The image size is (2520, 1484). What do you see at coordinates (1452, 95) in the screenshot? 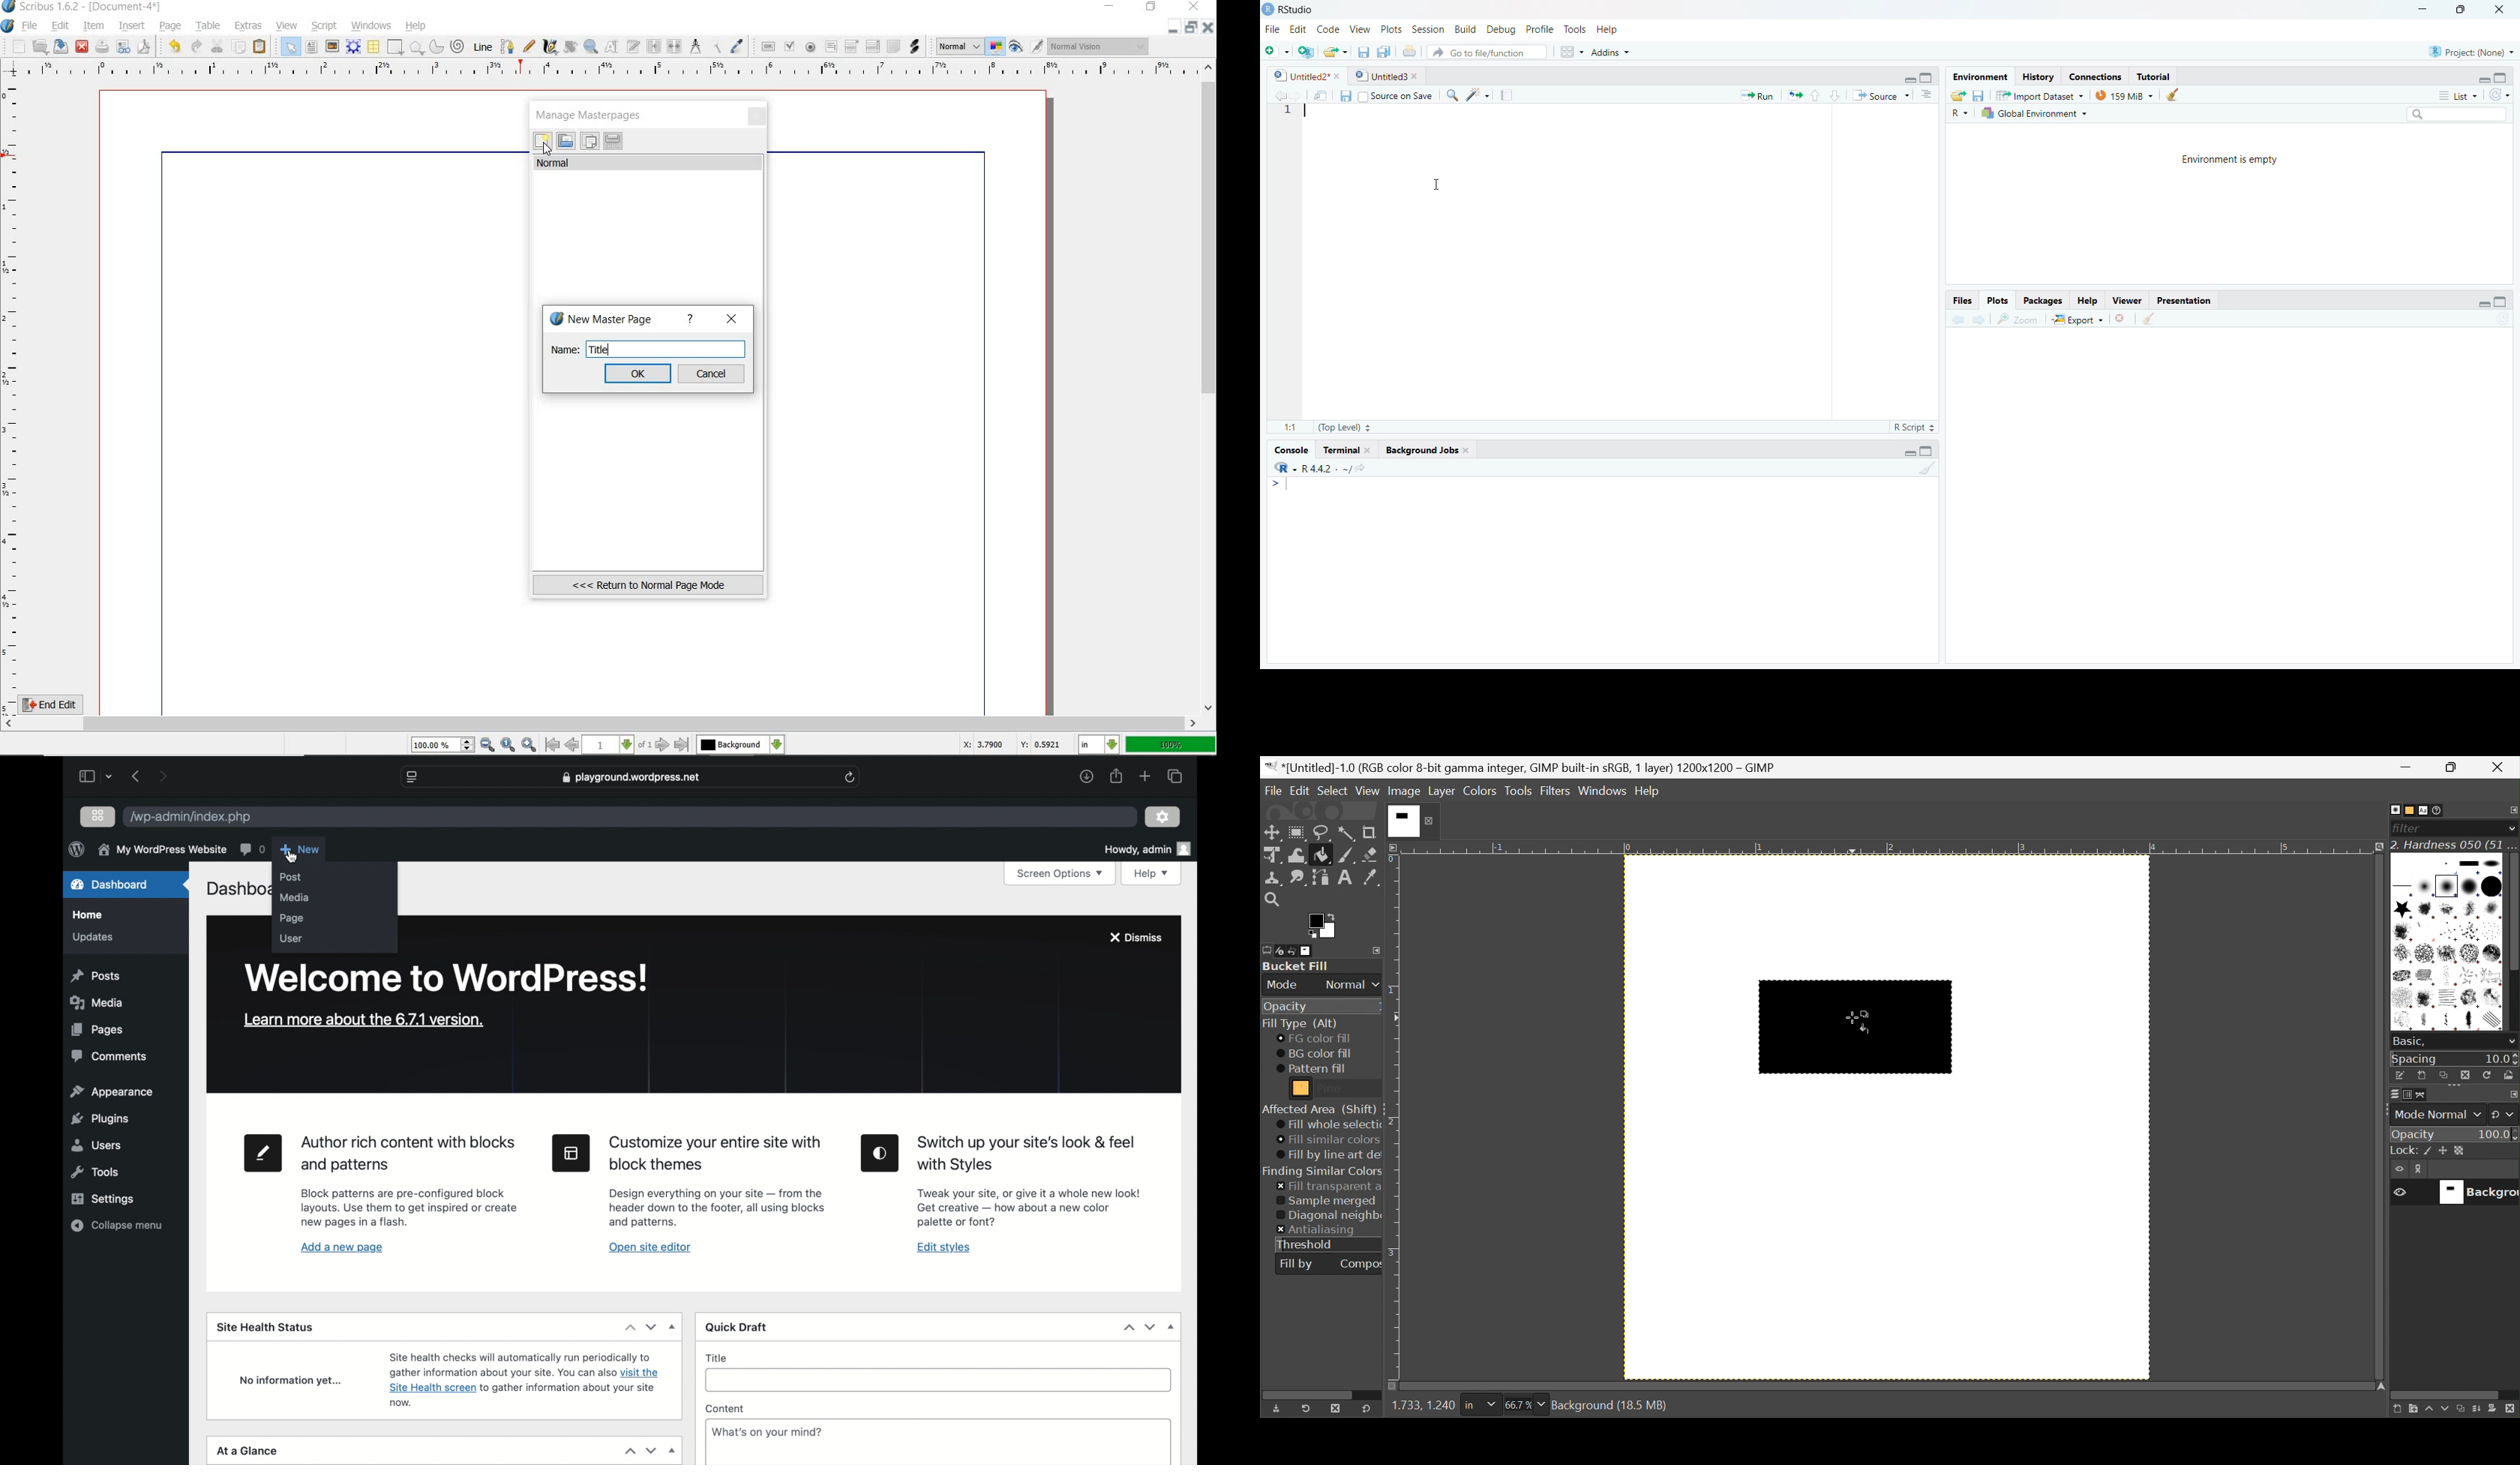
I see `Find/Replace` at bounding box center [1452, 95].